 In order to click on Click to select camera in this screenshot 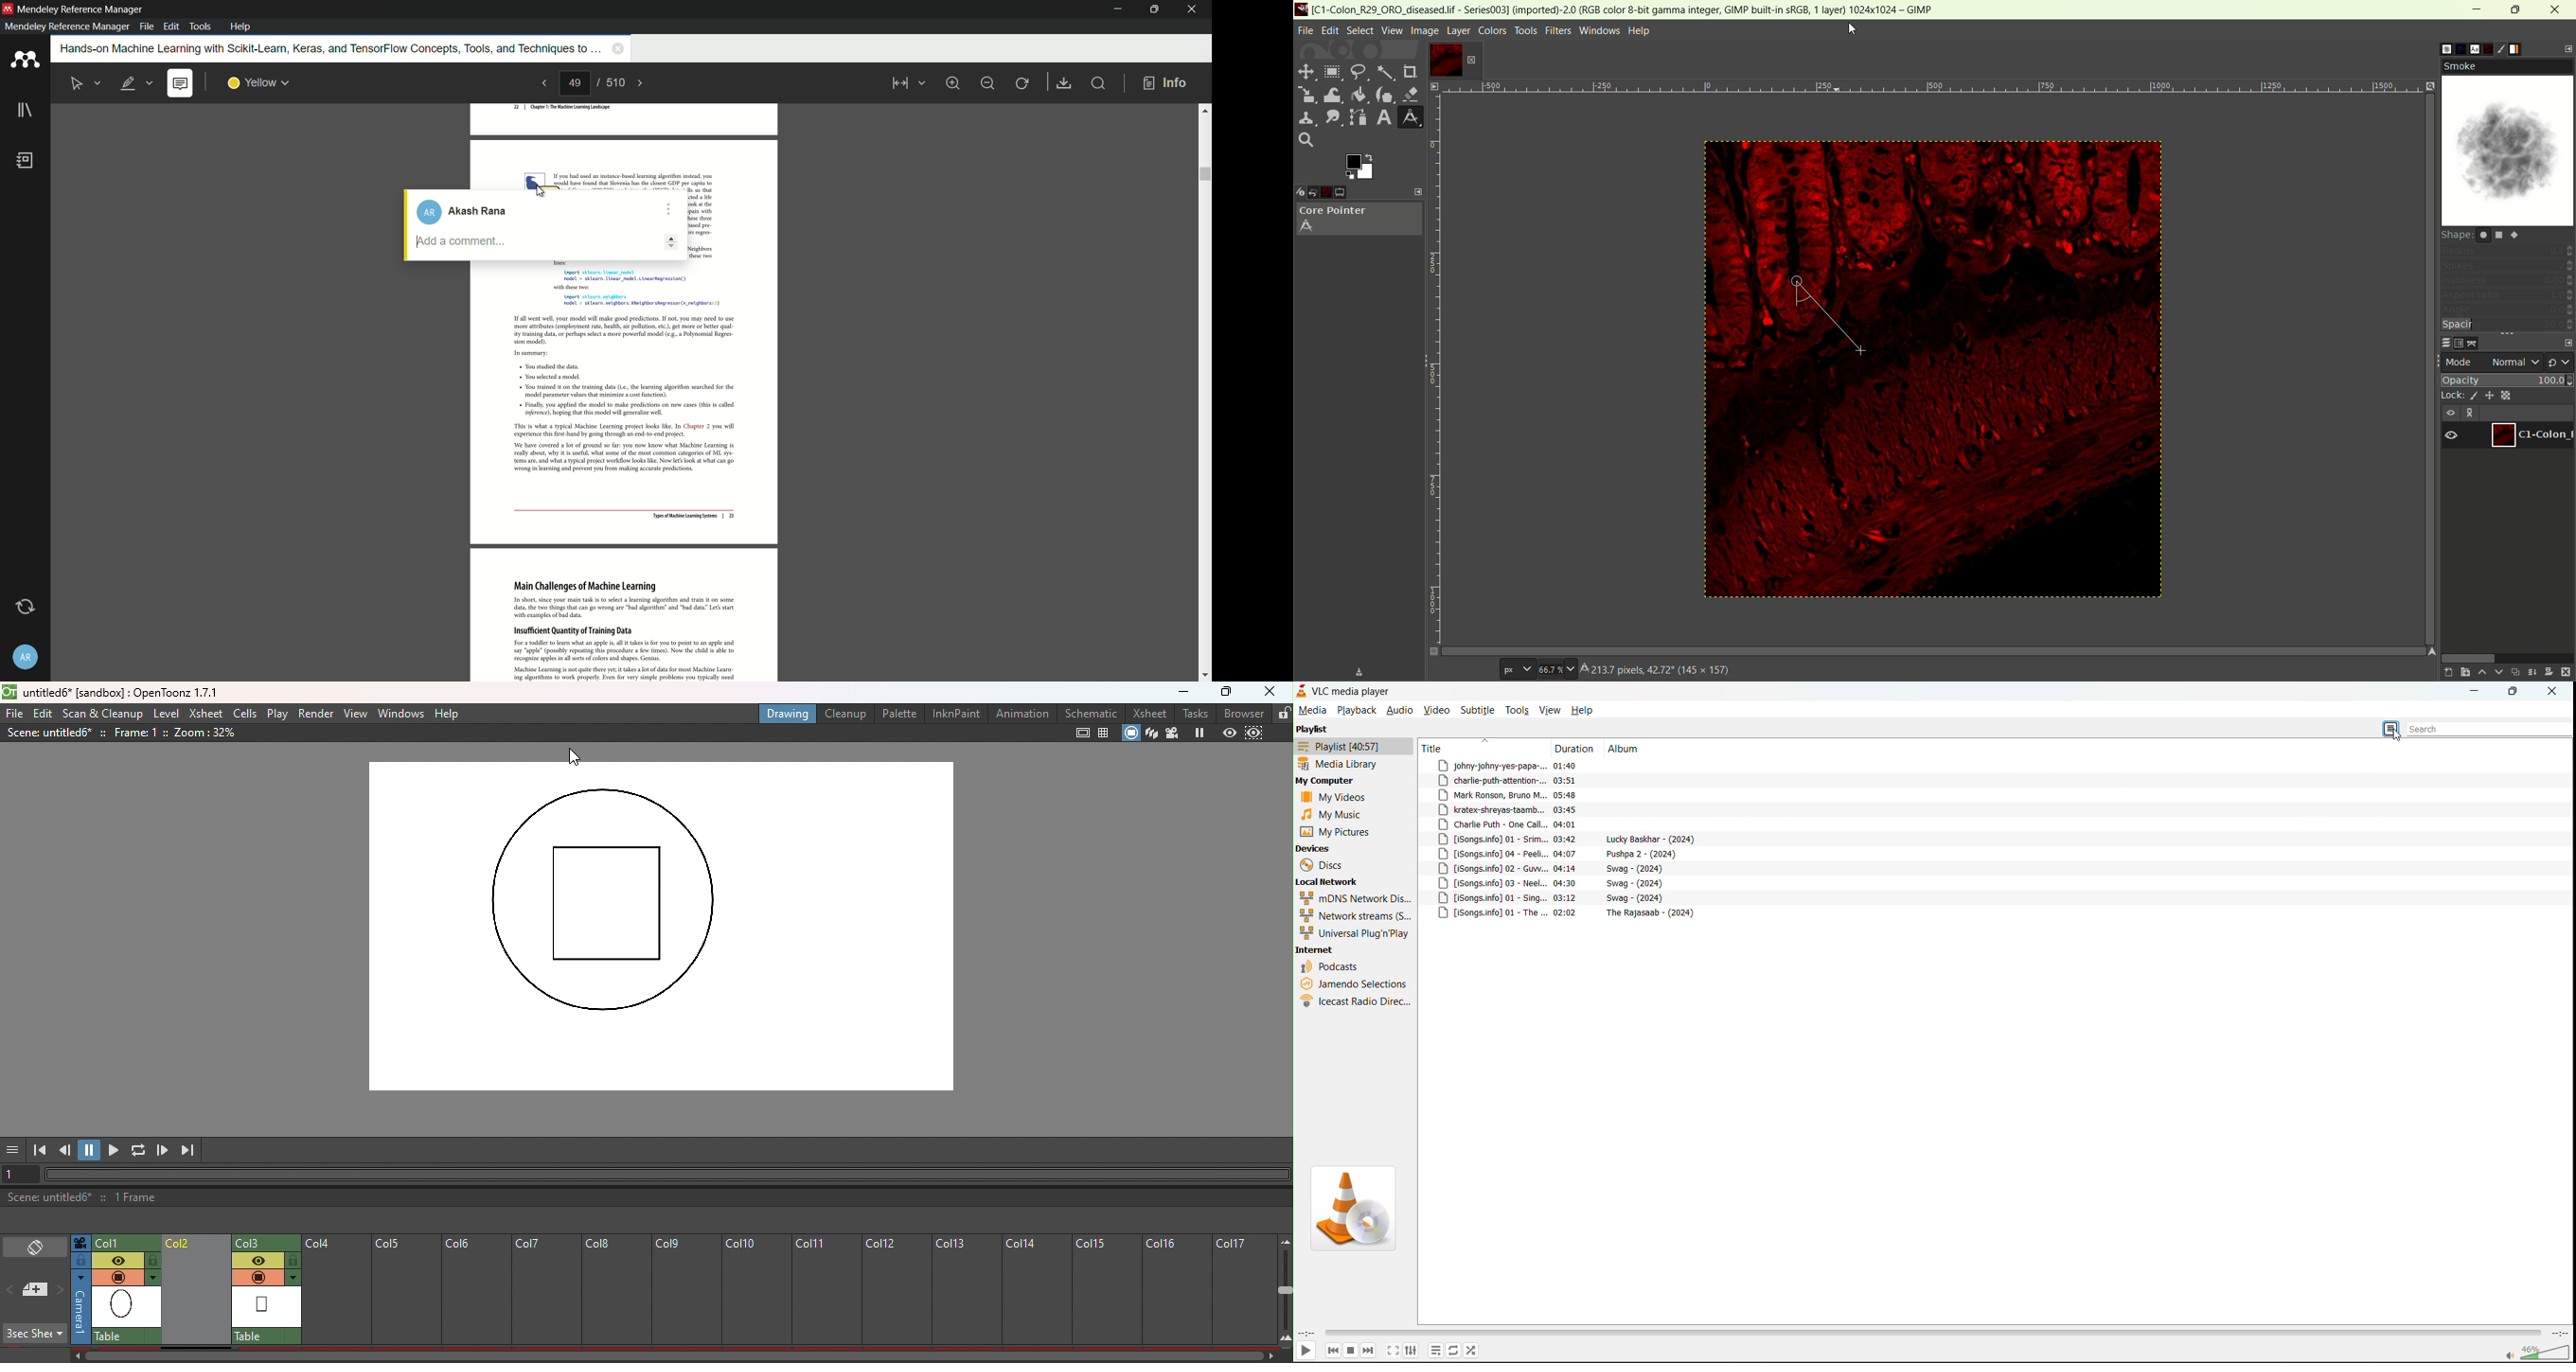, I will do `click(82, 1244)`.